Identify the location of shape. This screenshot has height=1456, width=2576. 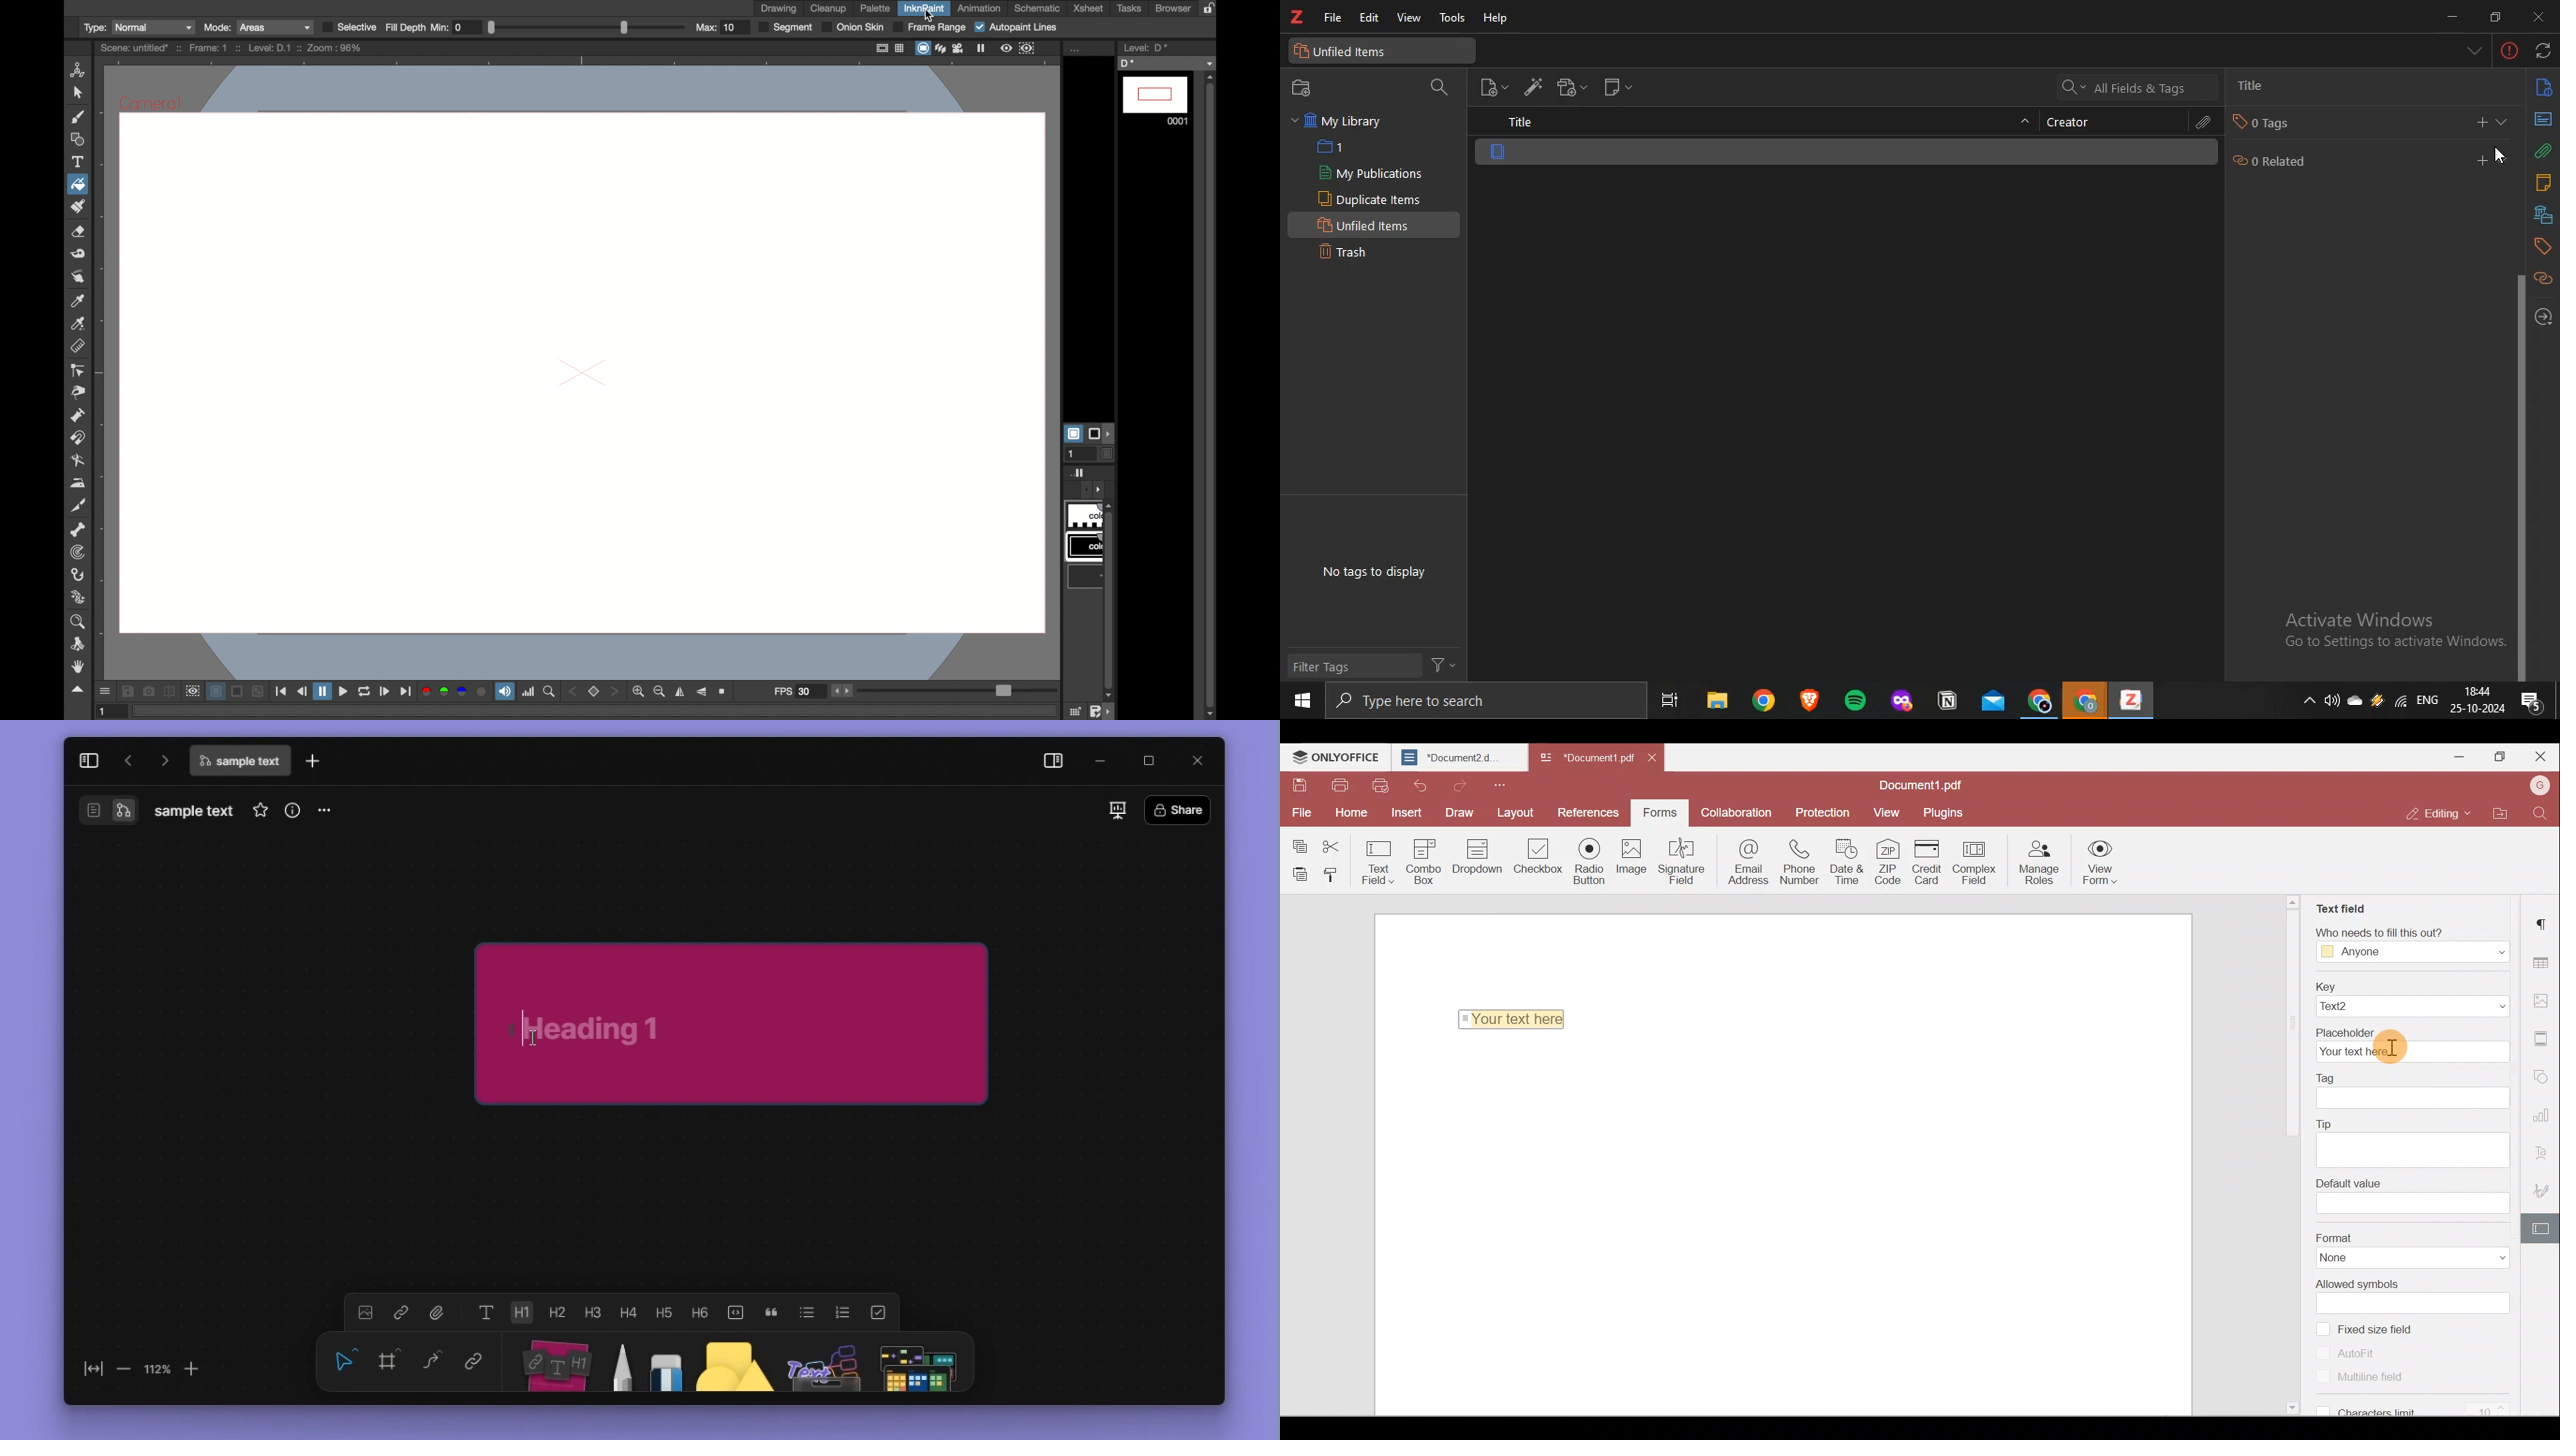
(734, 1362).